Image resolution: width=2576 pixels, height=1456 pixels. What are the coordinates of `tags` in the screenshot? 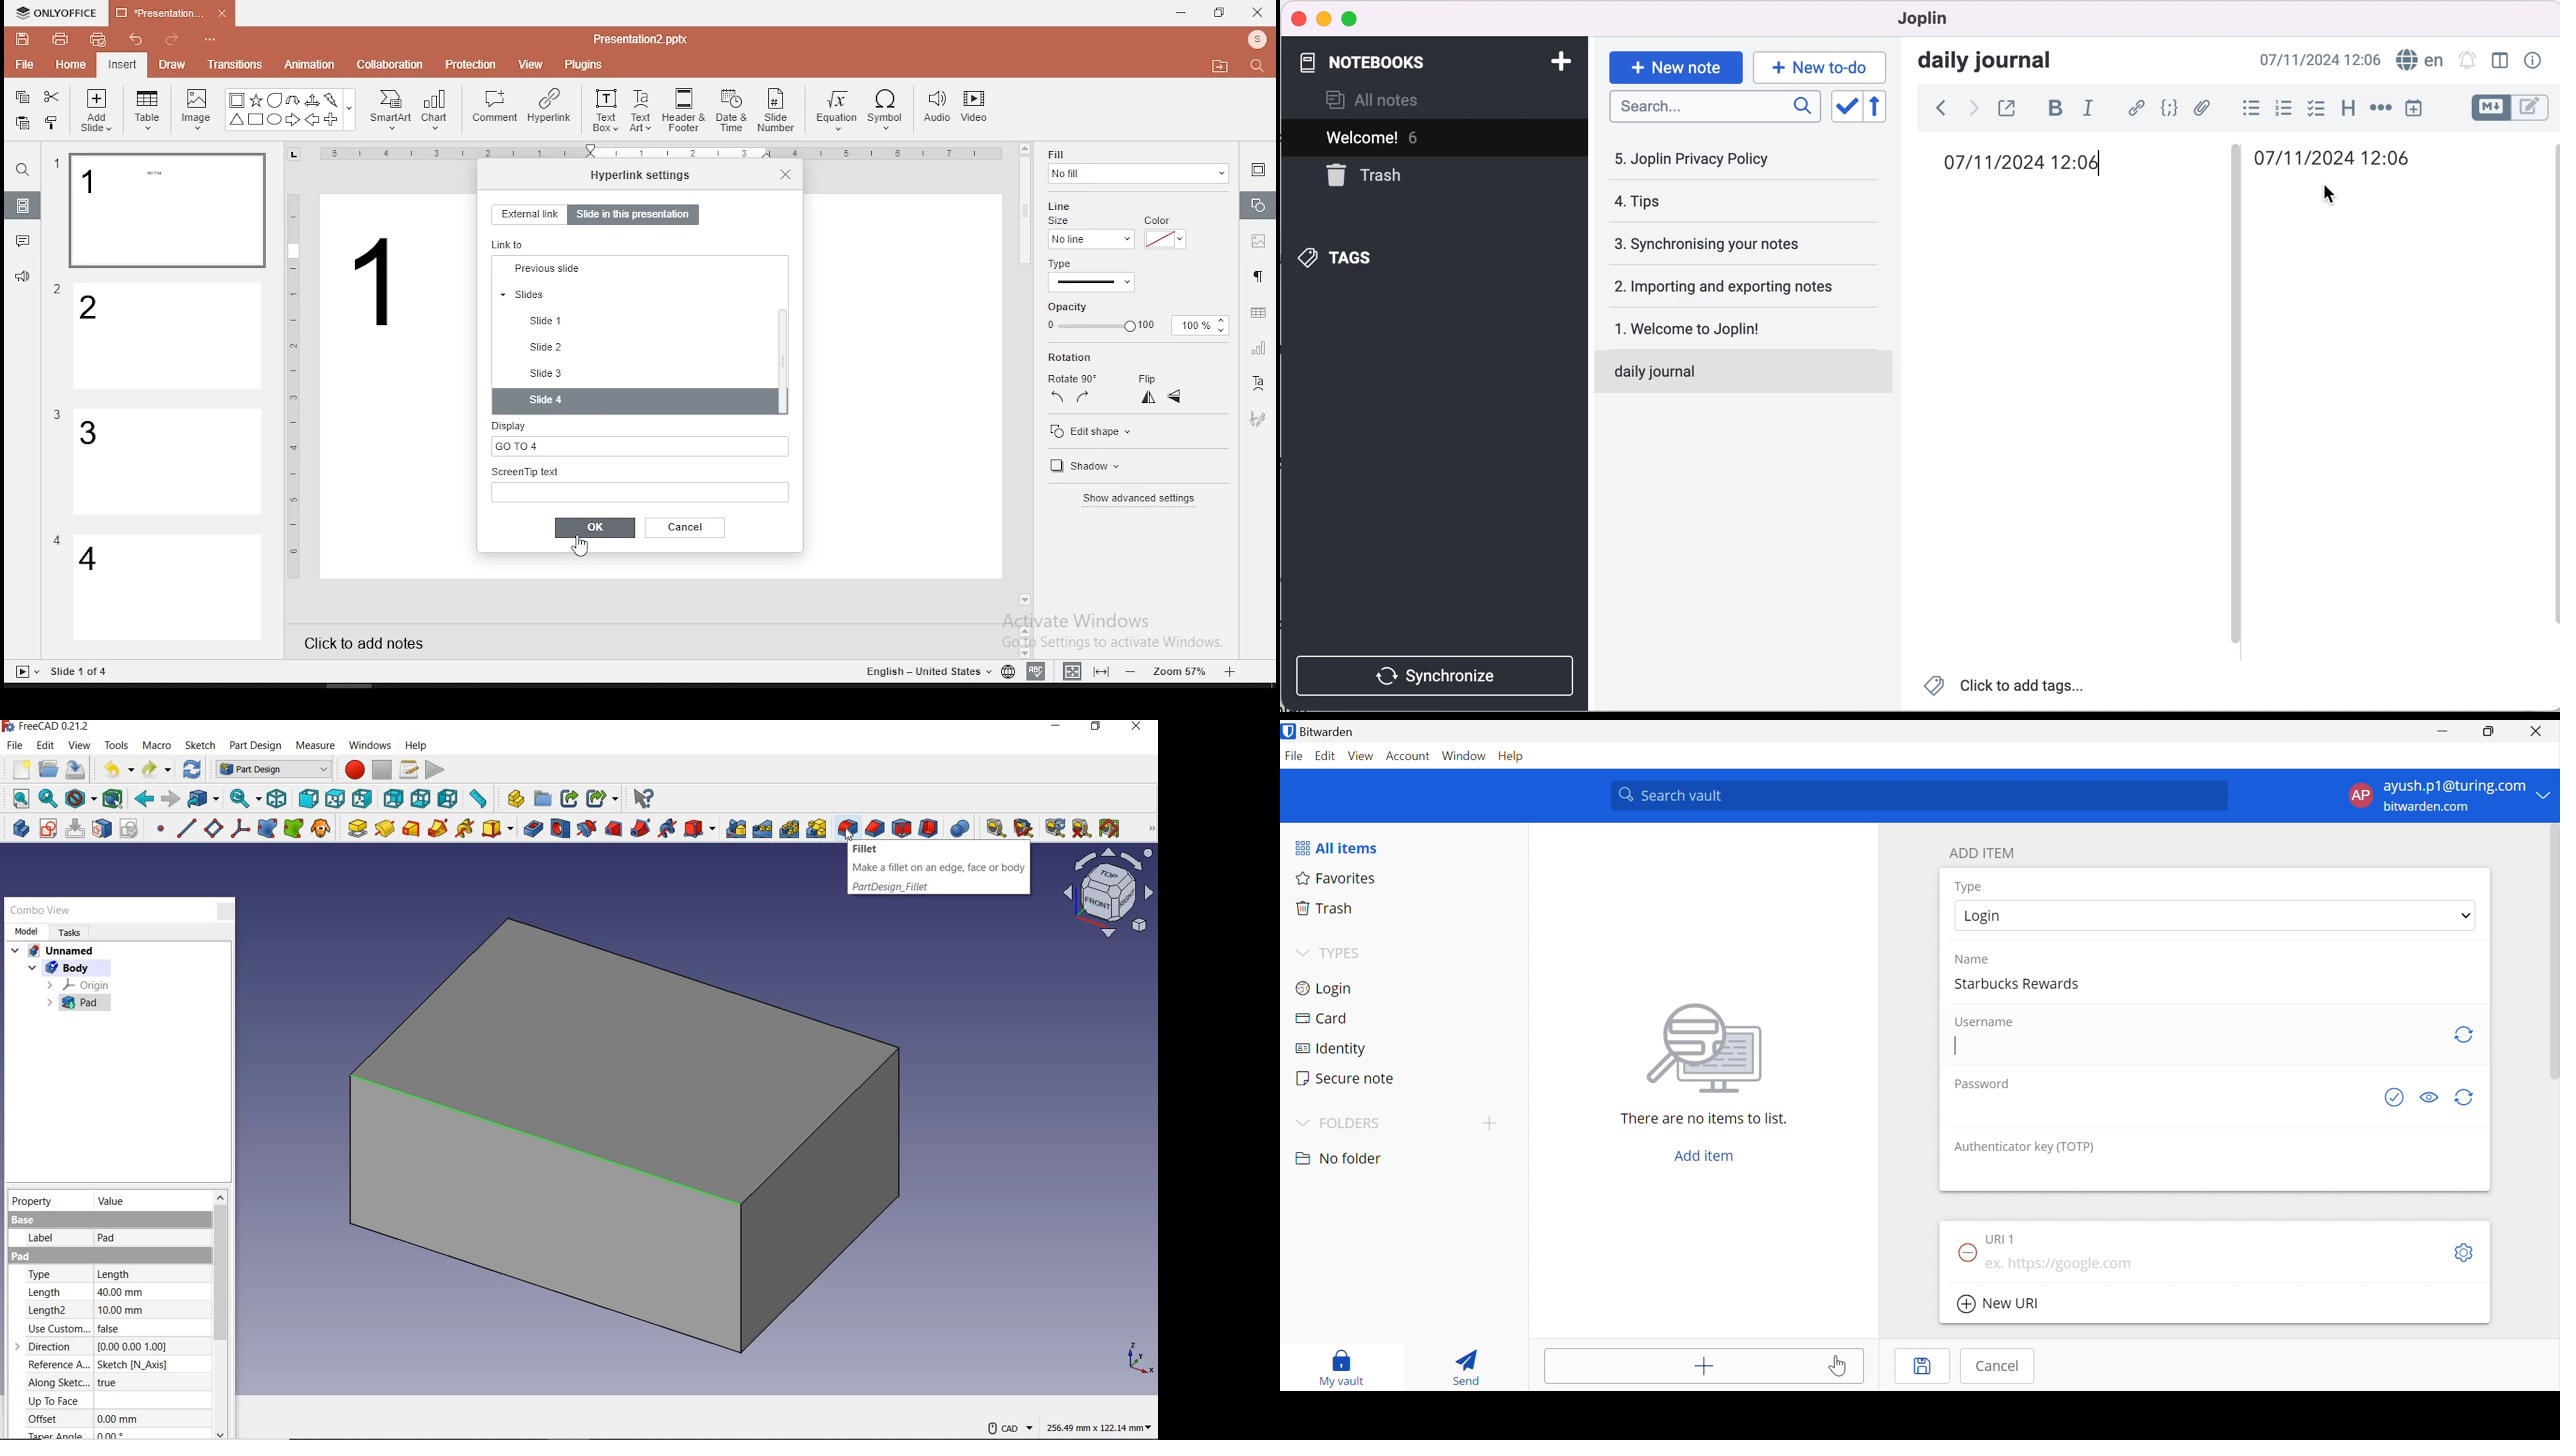 It's located at (1360, 254).